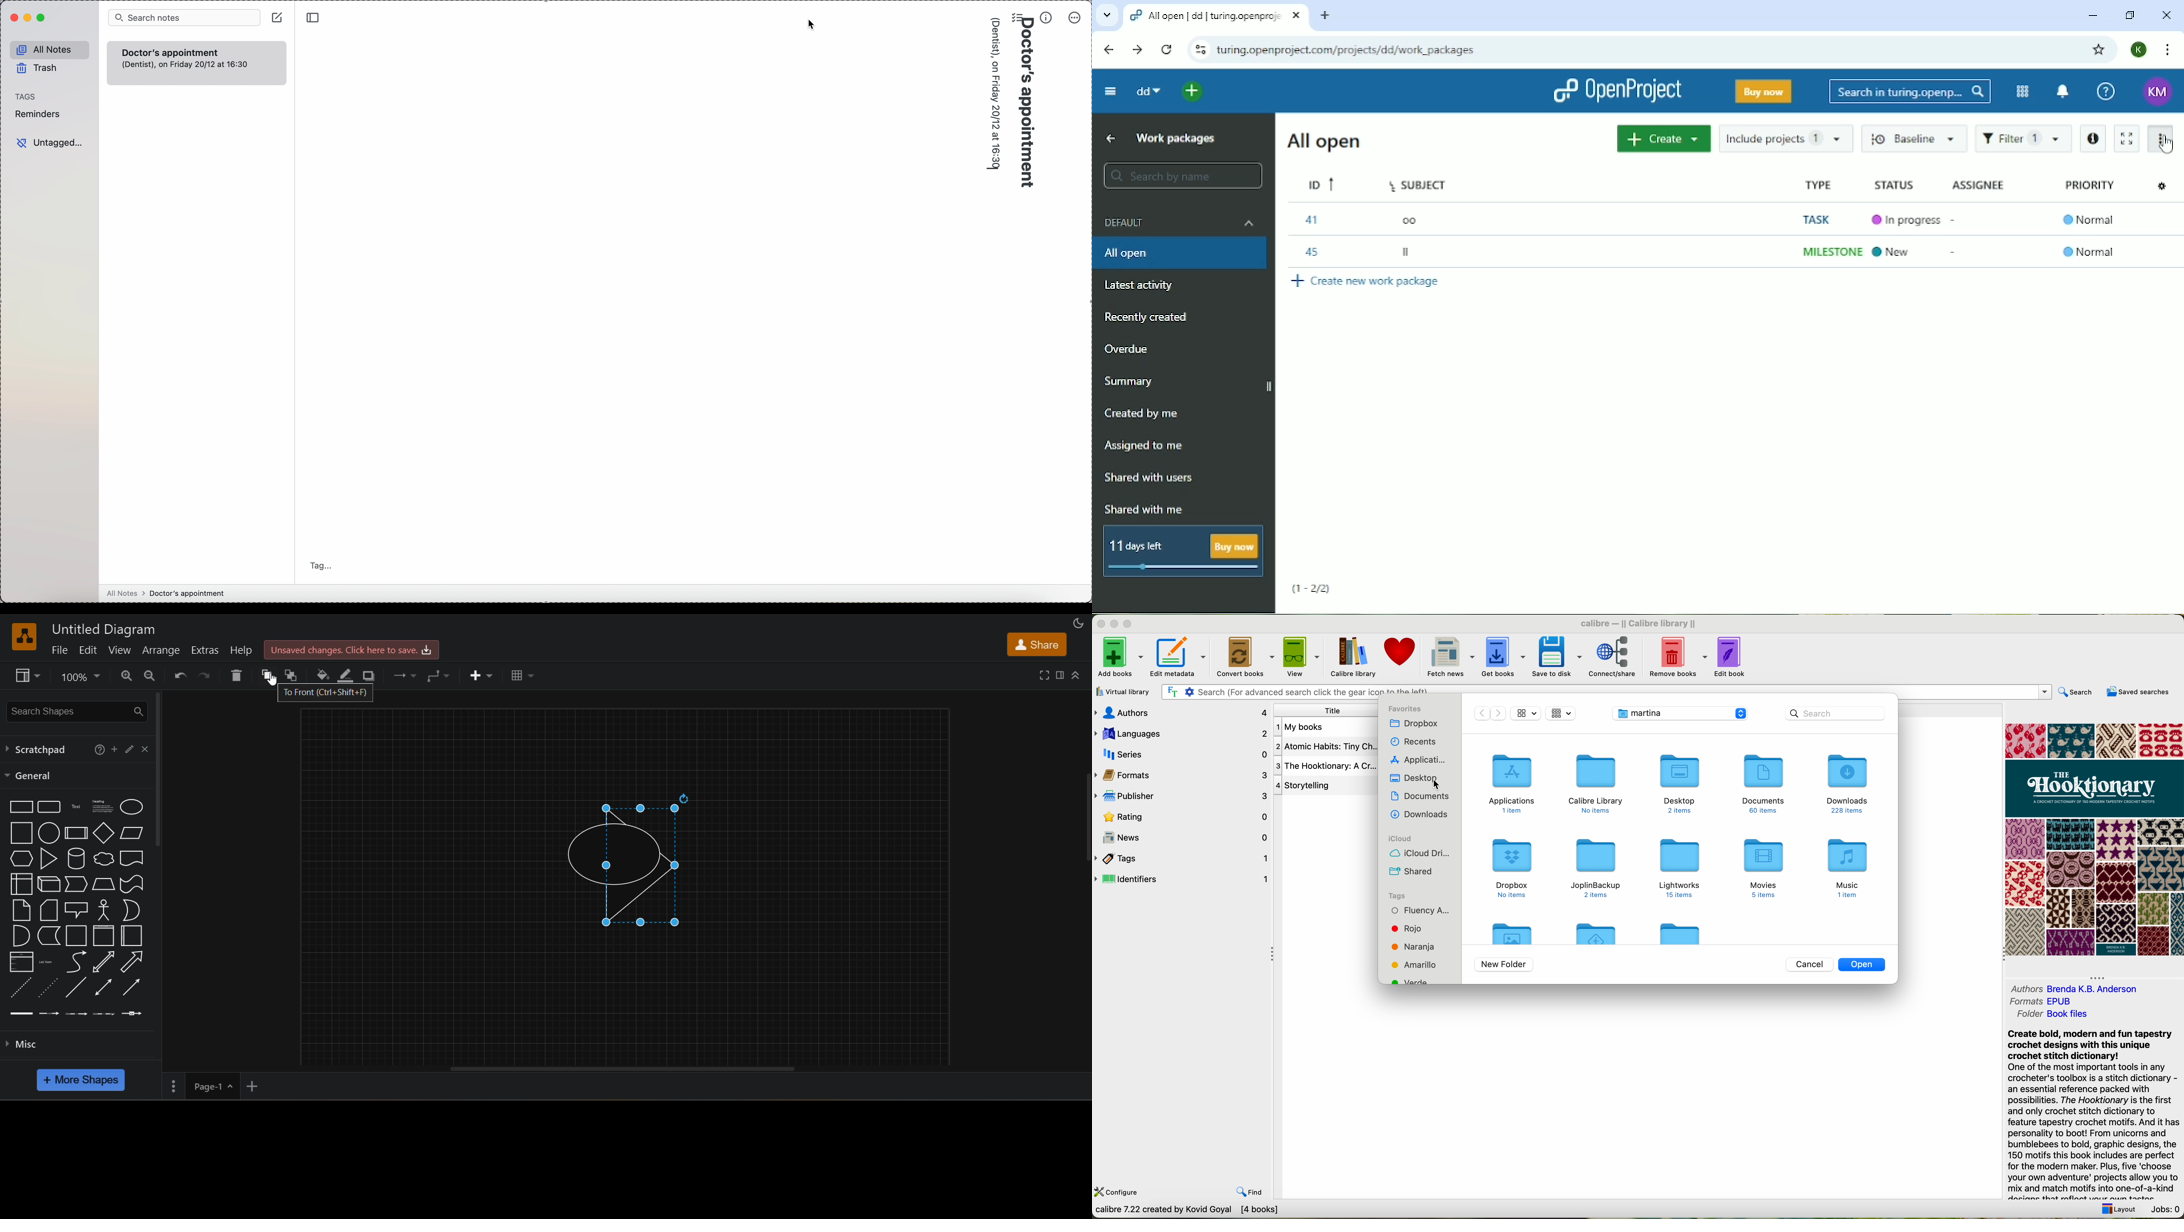 Image resolution: width=2184 pixels, height=1232 pixels. Describe the element at coordinates (31, 776) in the screenshot. I see `general` at that location.